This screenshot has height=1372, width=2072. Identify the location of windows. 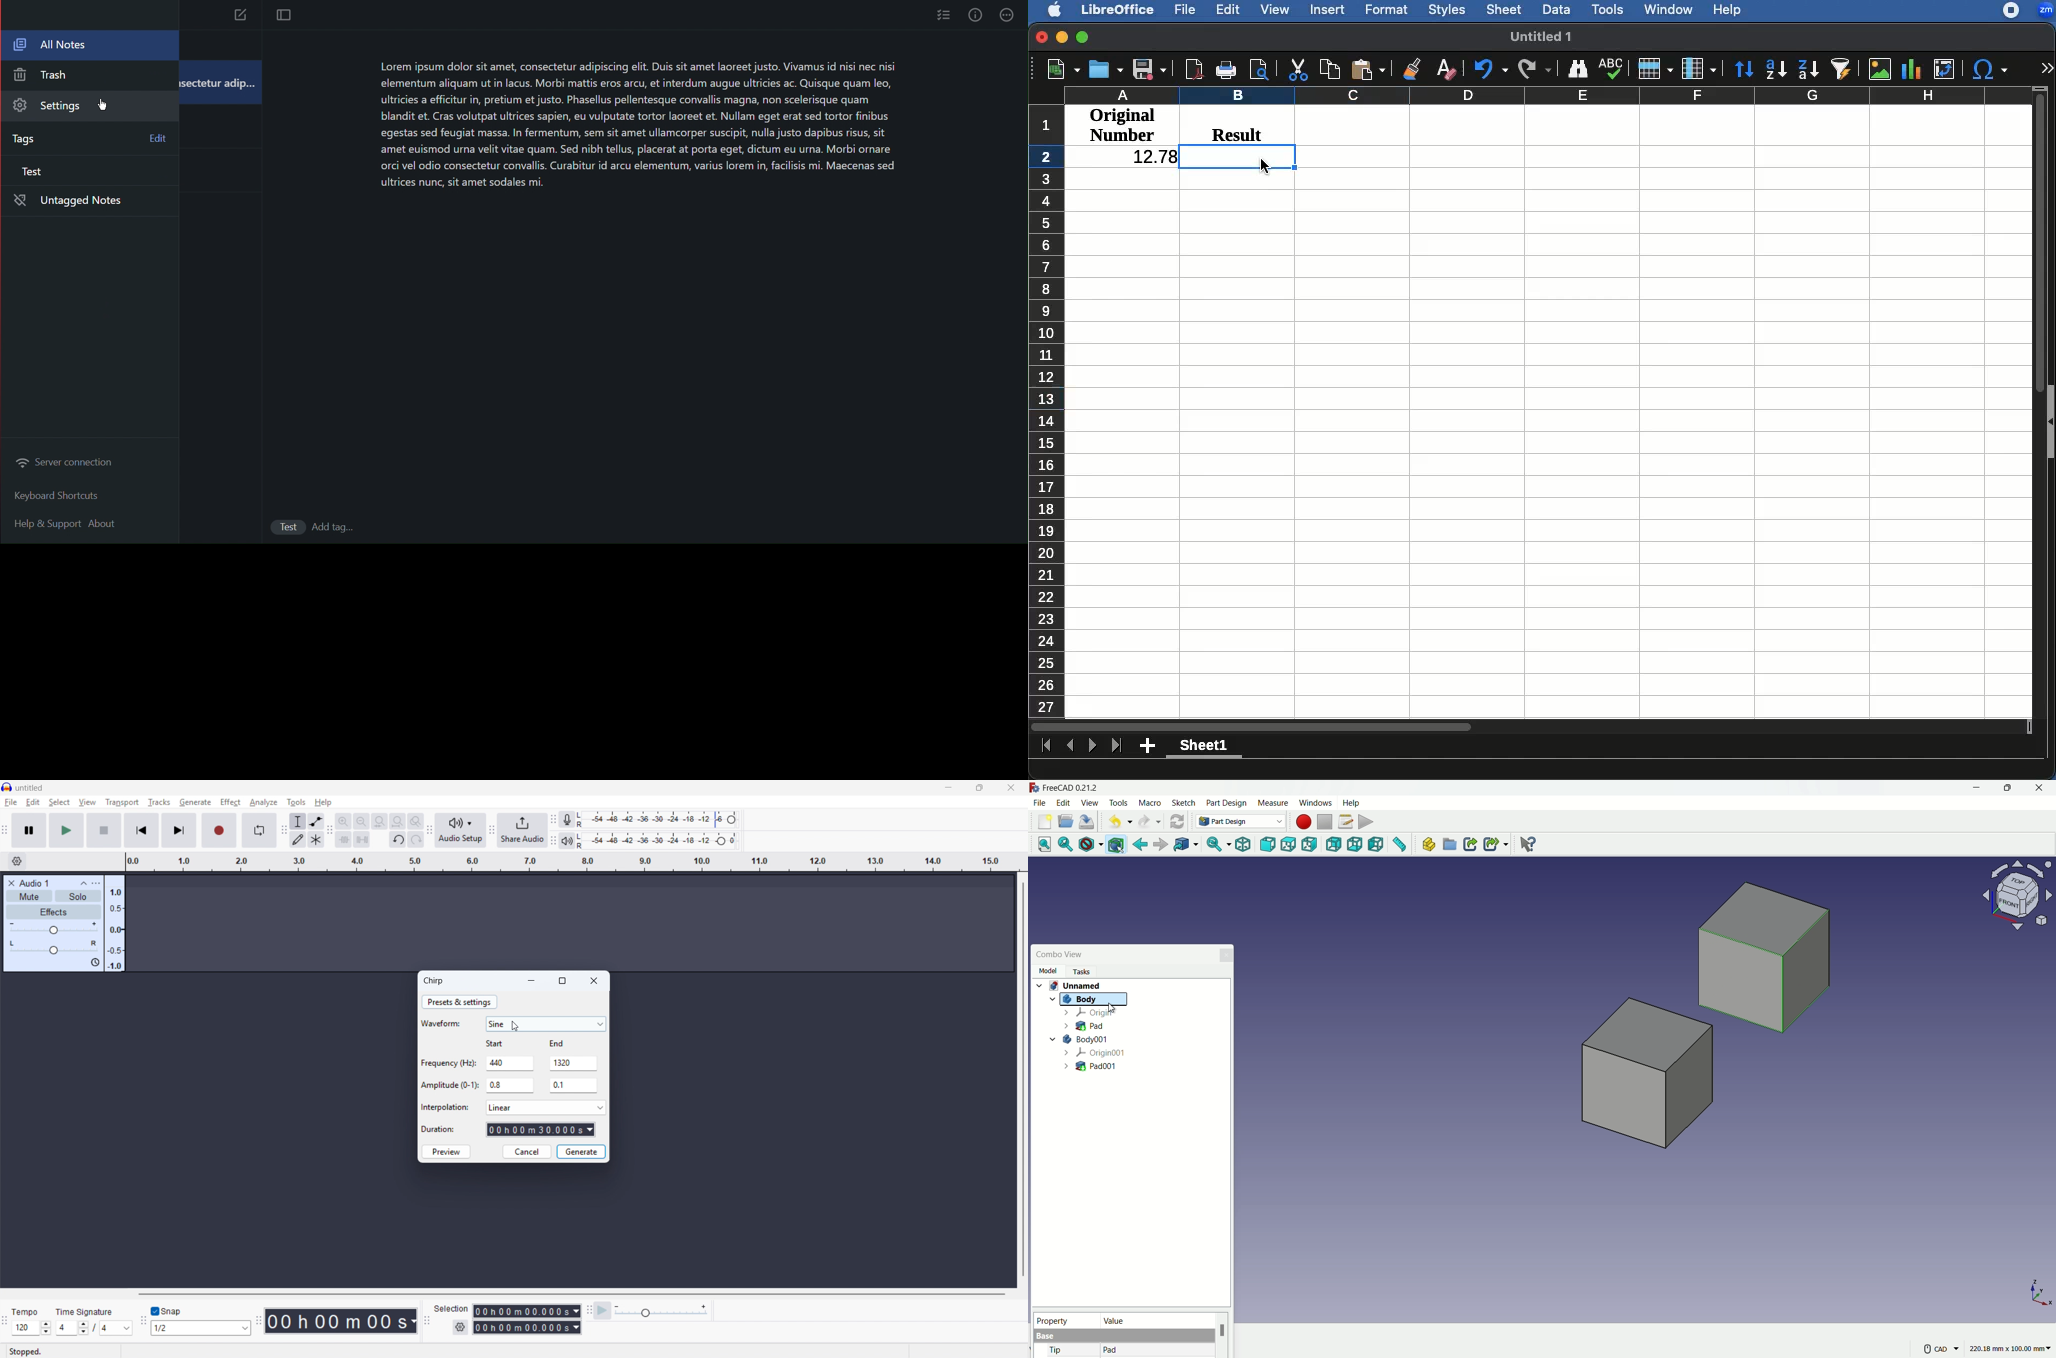
(1314, 802).